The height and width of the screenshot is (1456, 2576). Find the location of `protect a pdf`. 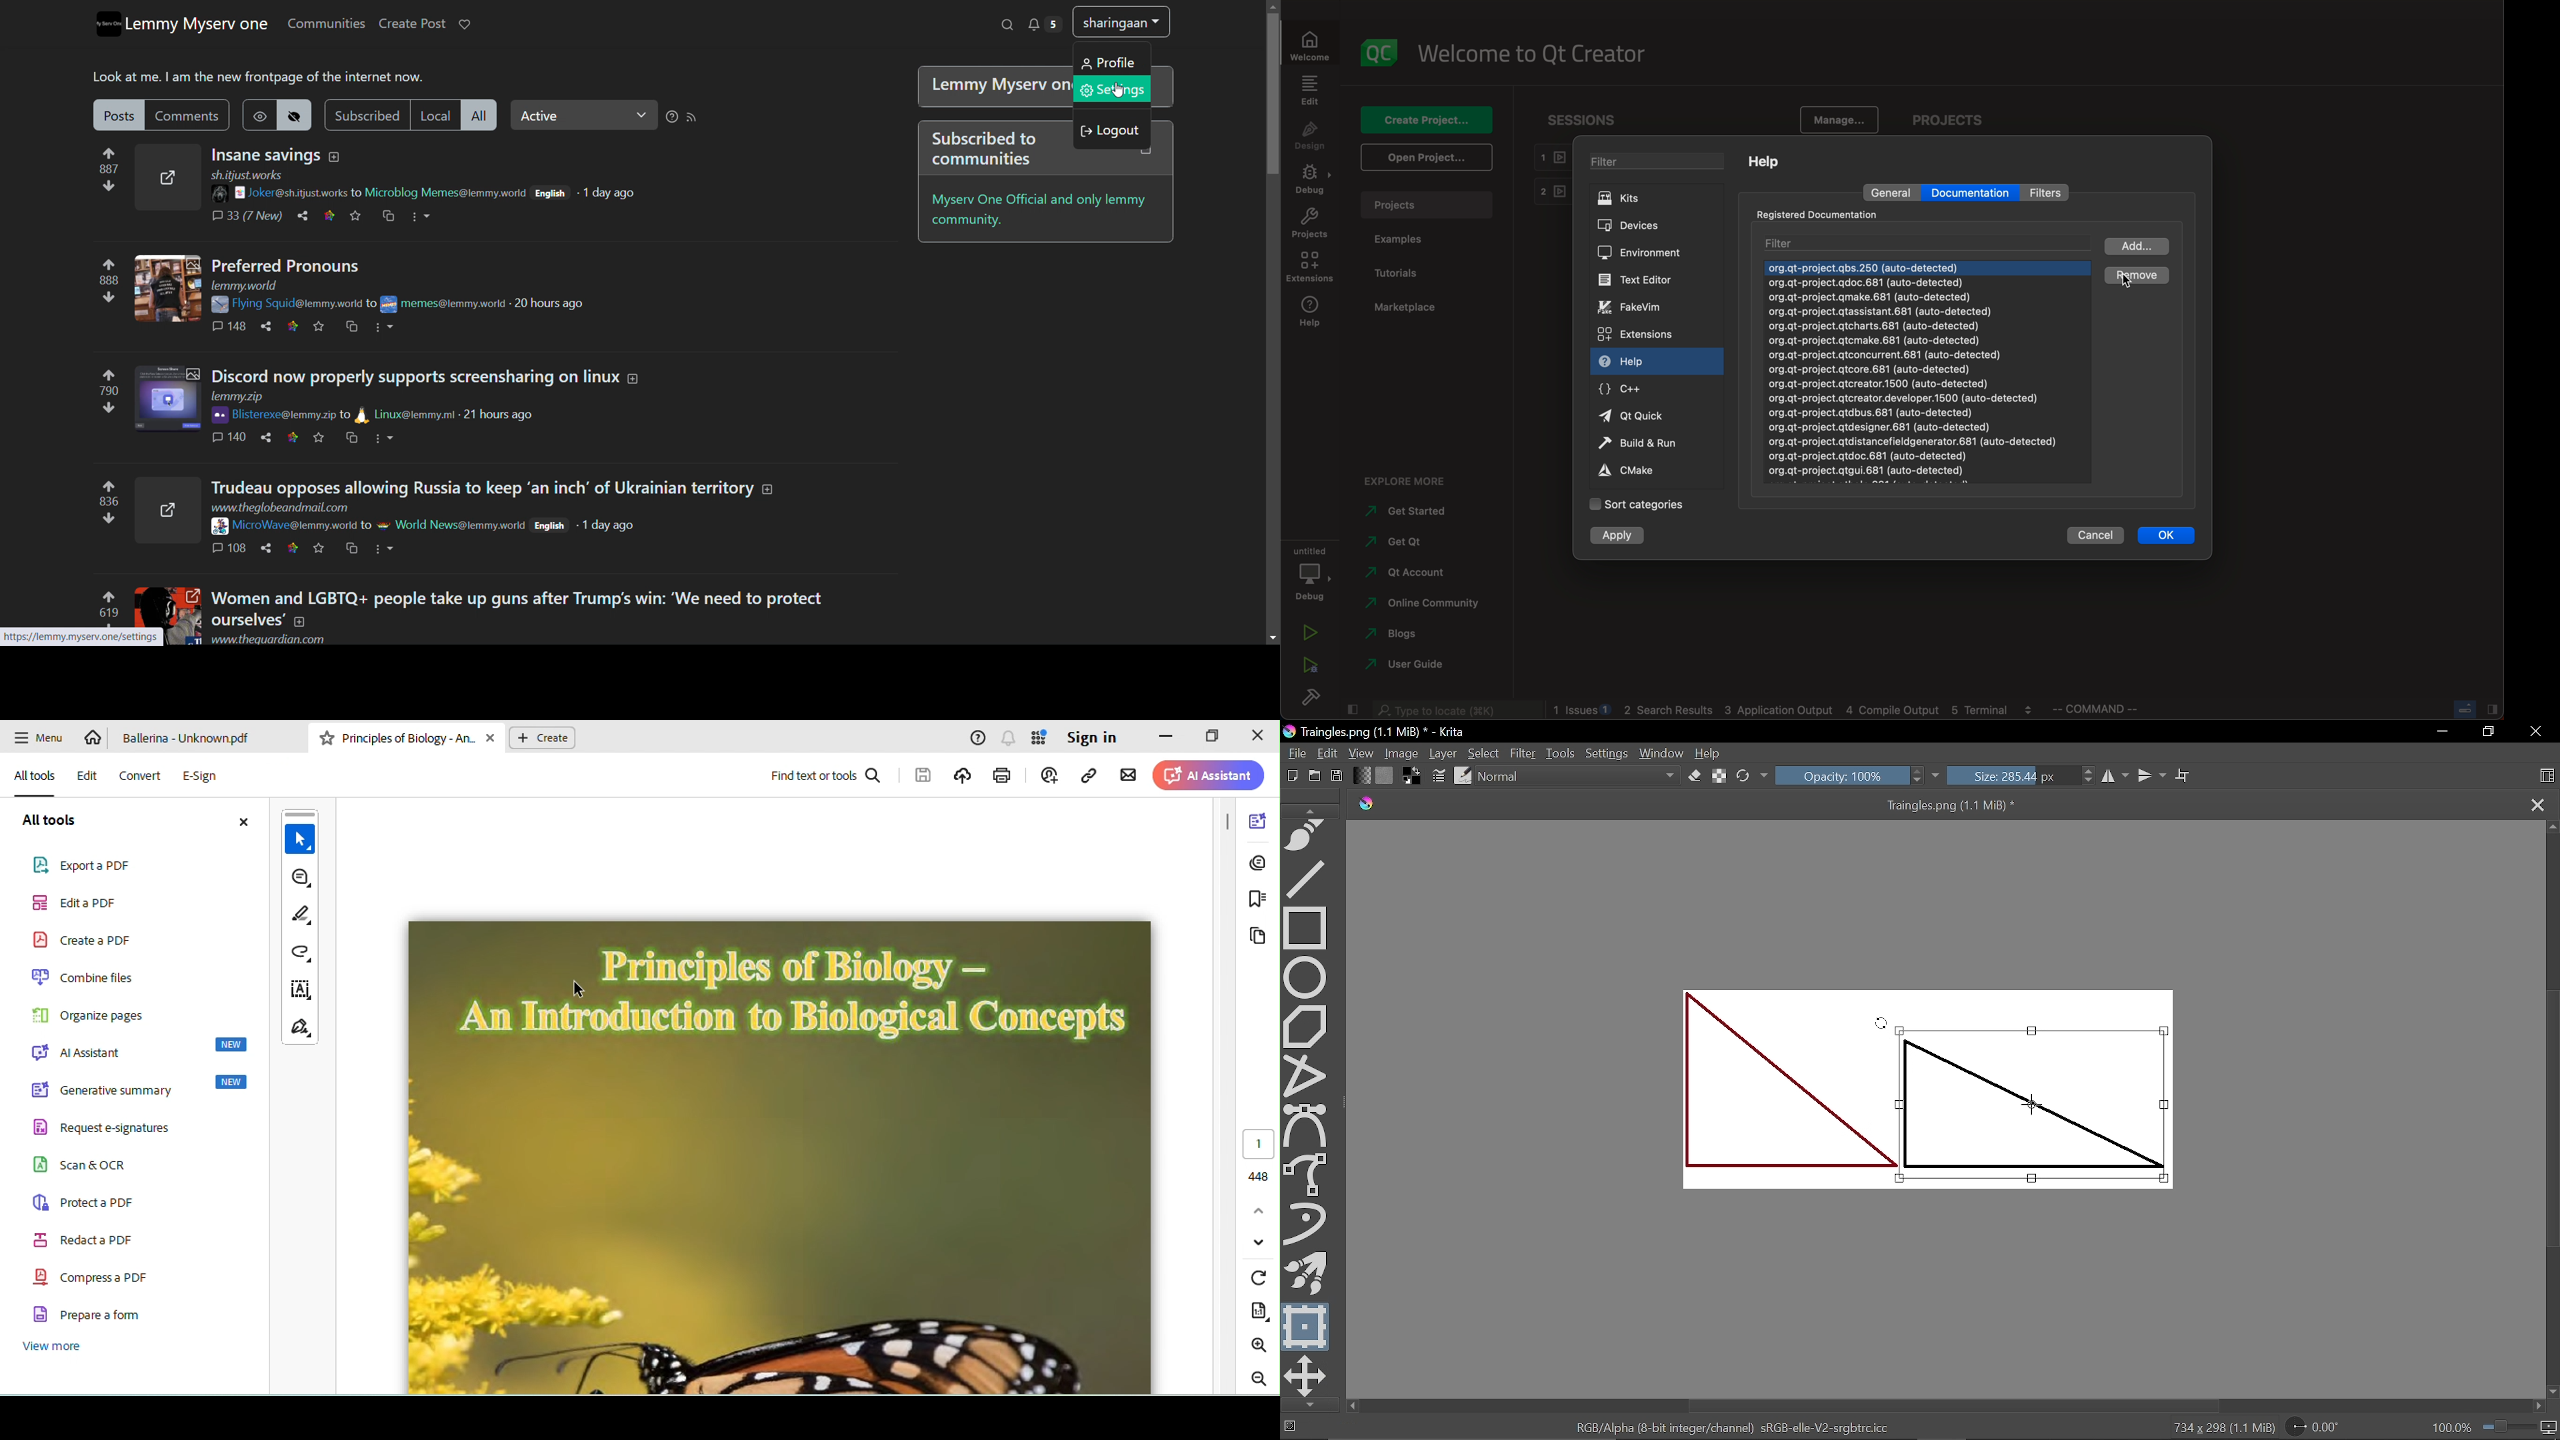

protect a pdf is located at coordinates (88, 1203).